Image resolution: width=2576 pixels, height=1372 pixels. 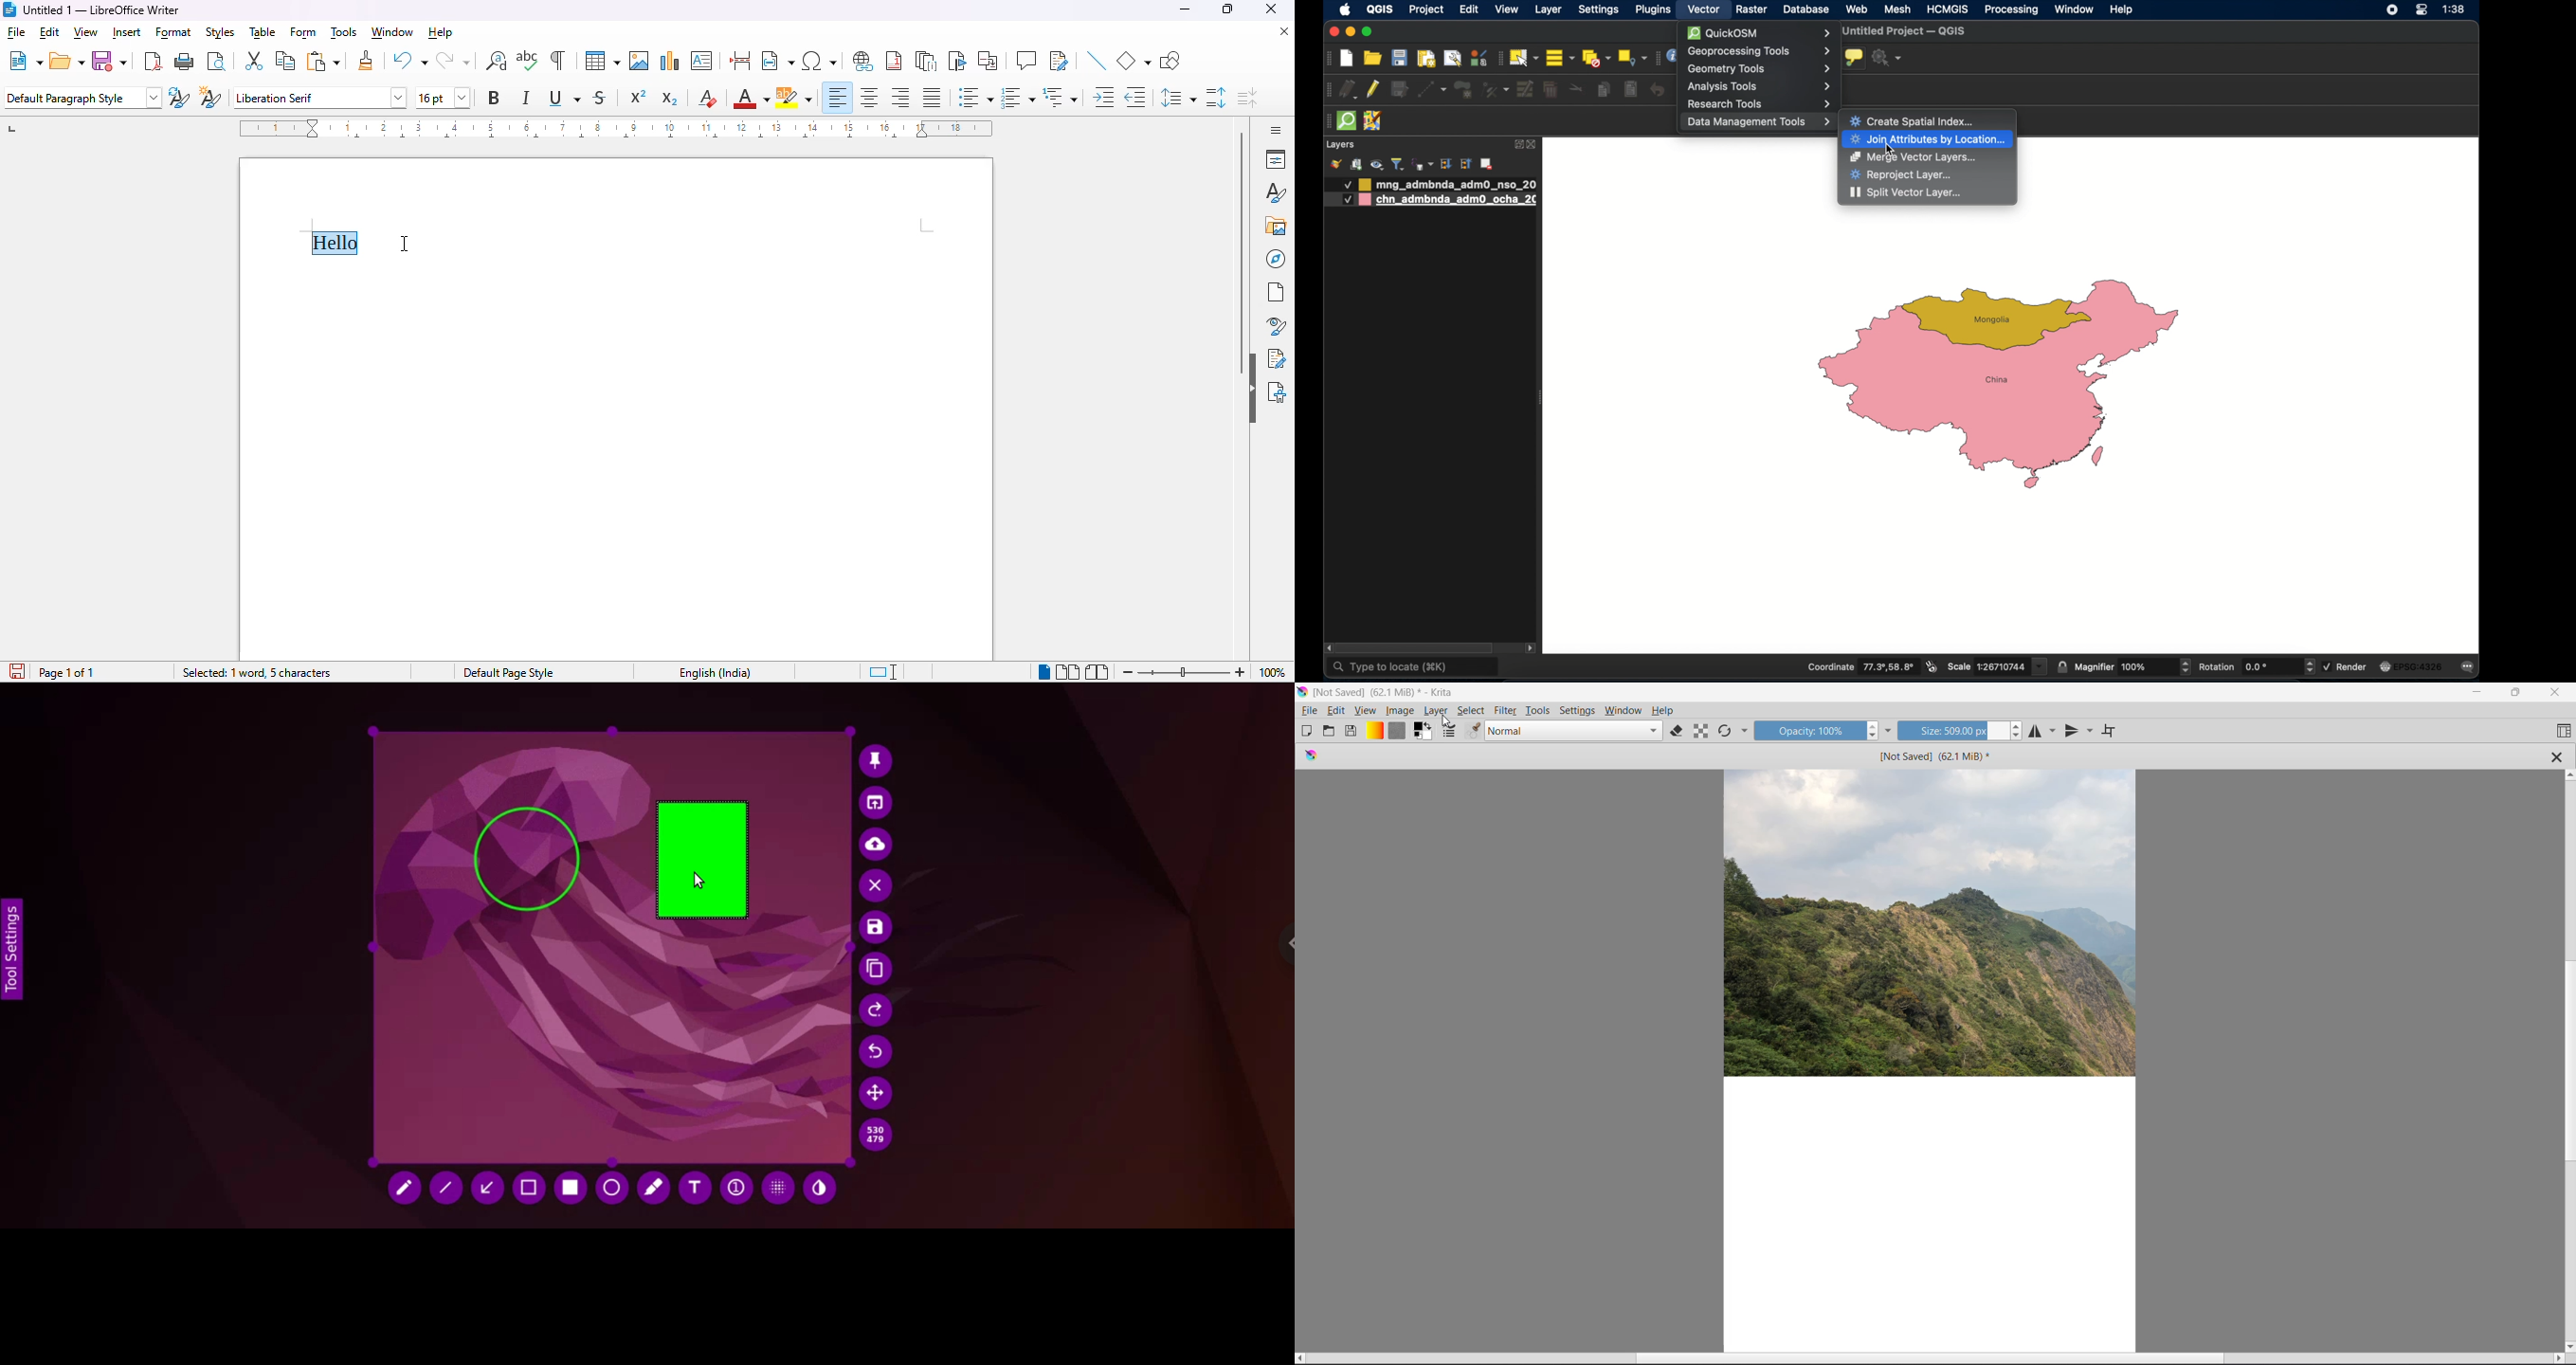 What do you see at coordinates (2004, 387) in the screenshot?
I see `maps of china and Mongolia` at bounding box center [2004, 387].